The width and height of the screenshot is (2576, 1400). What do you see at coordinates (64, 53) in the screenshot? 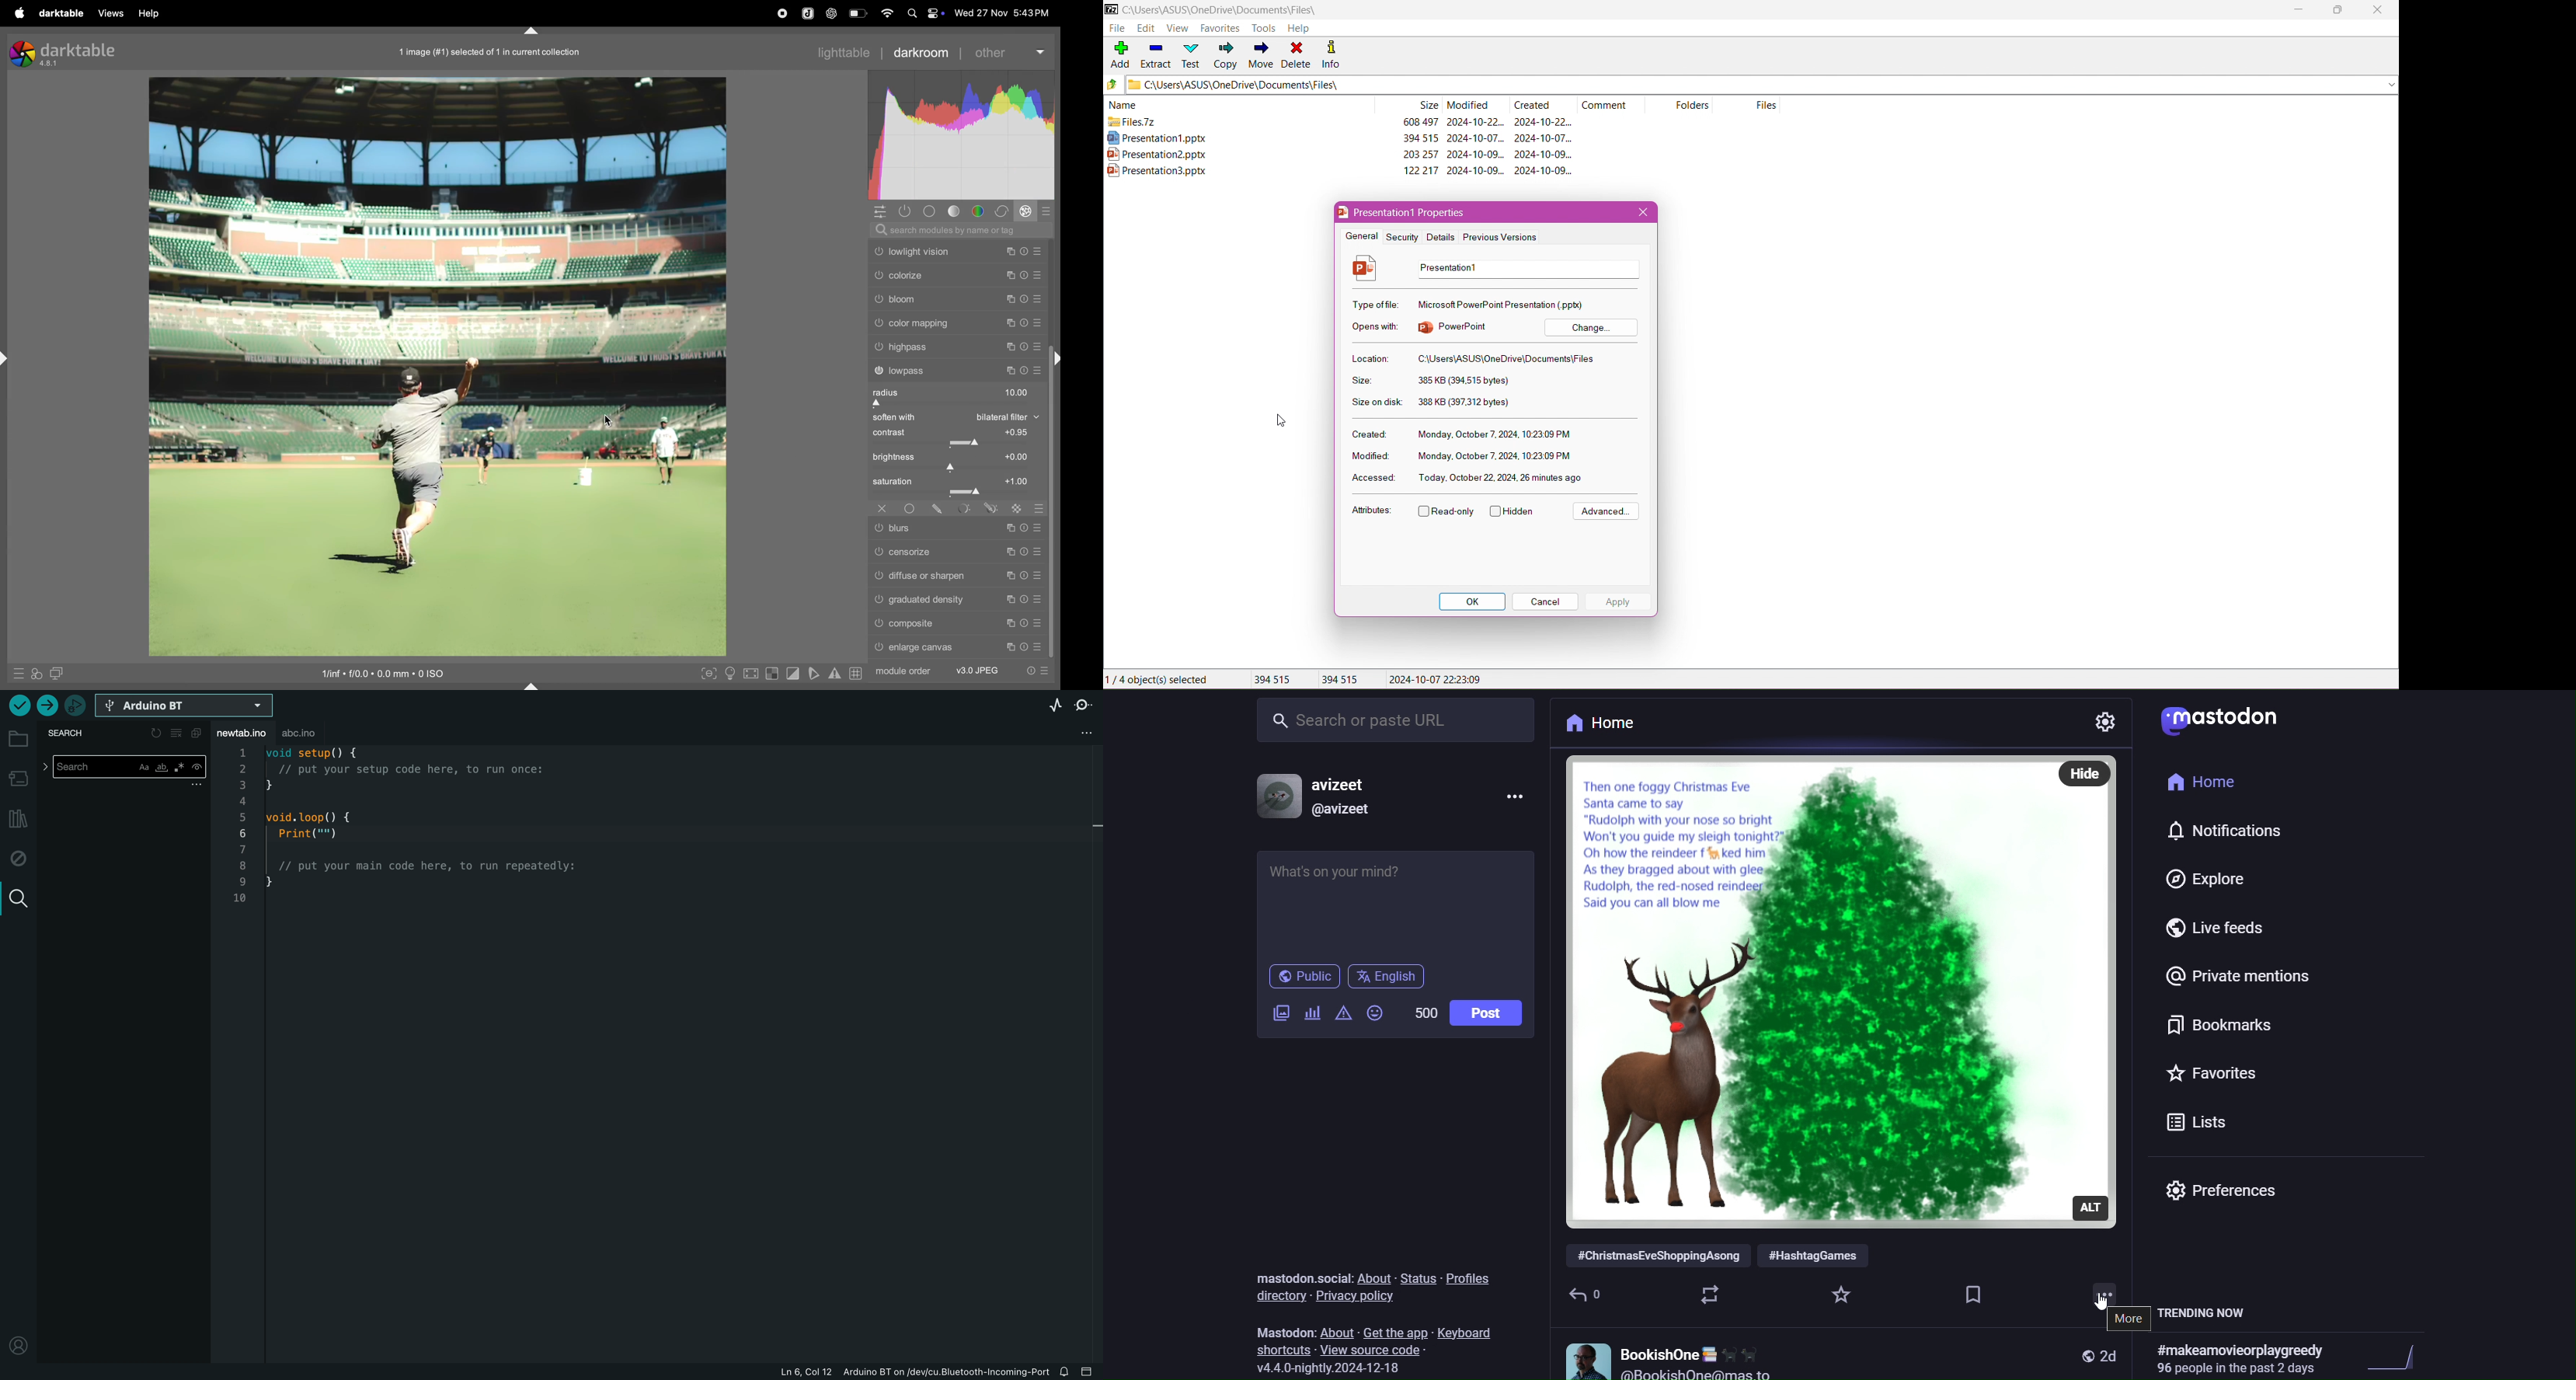
I see `dark table version` at bounding box center [64, 53].